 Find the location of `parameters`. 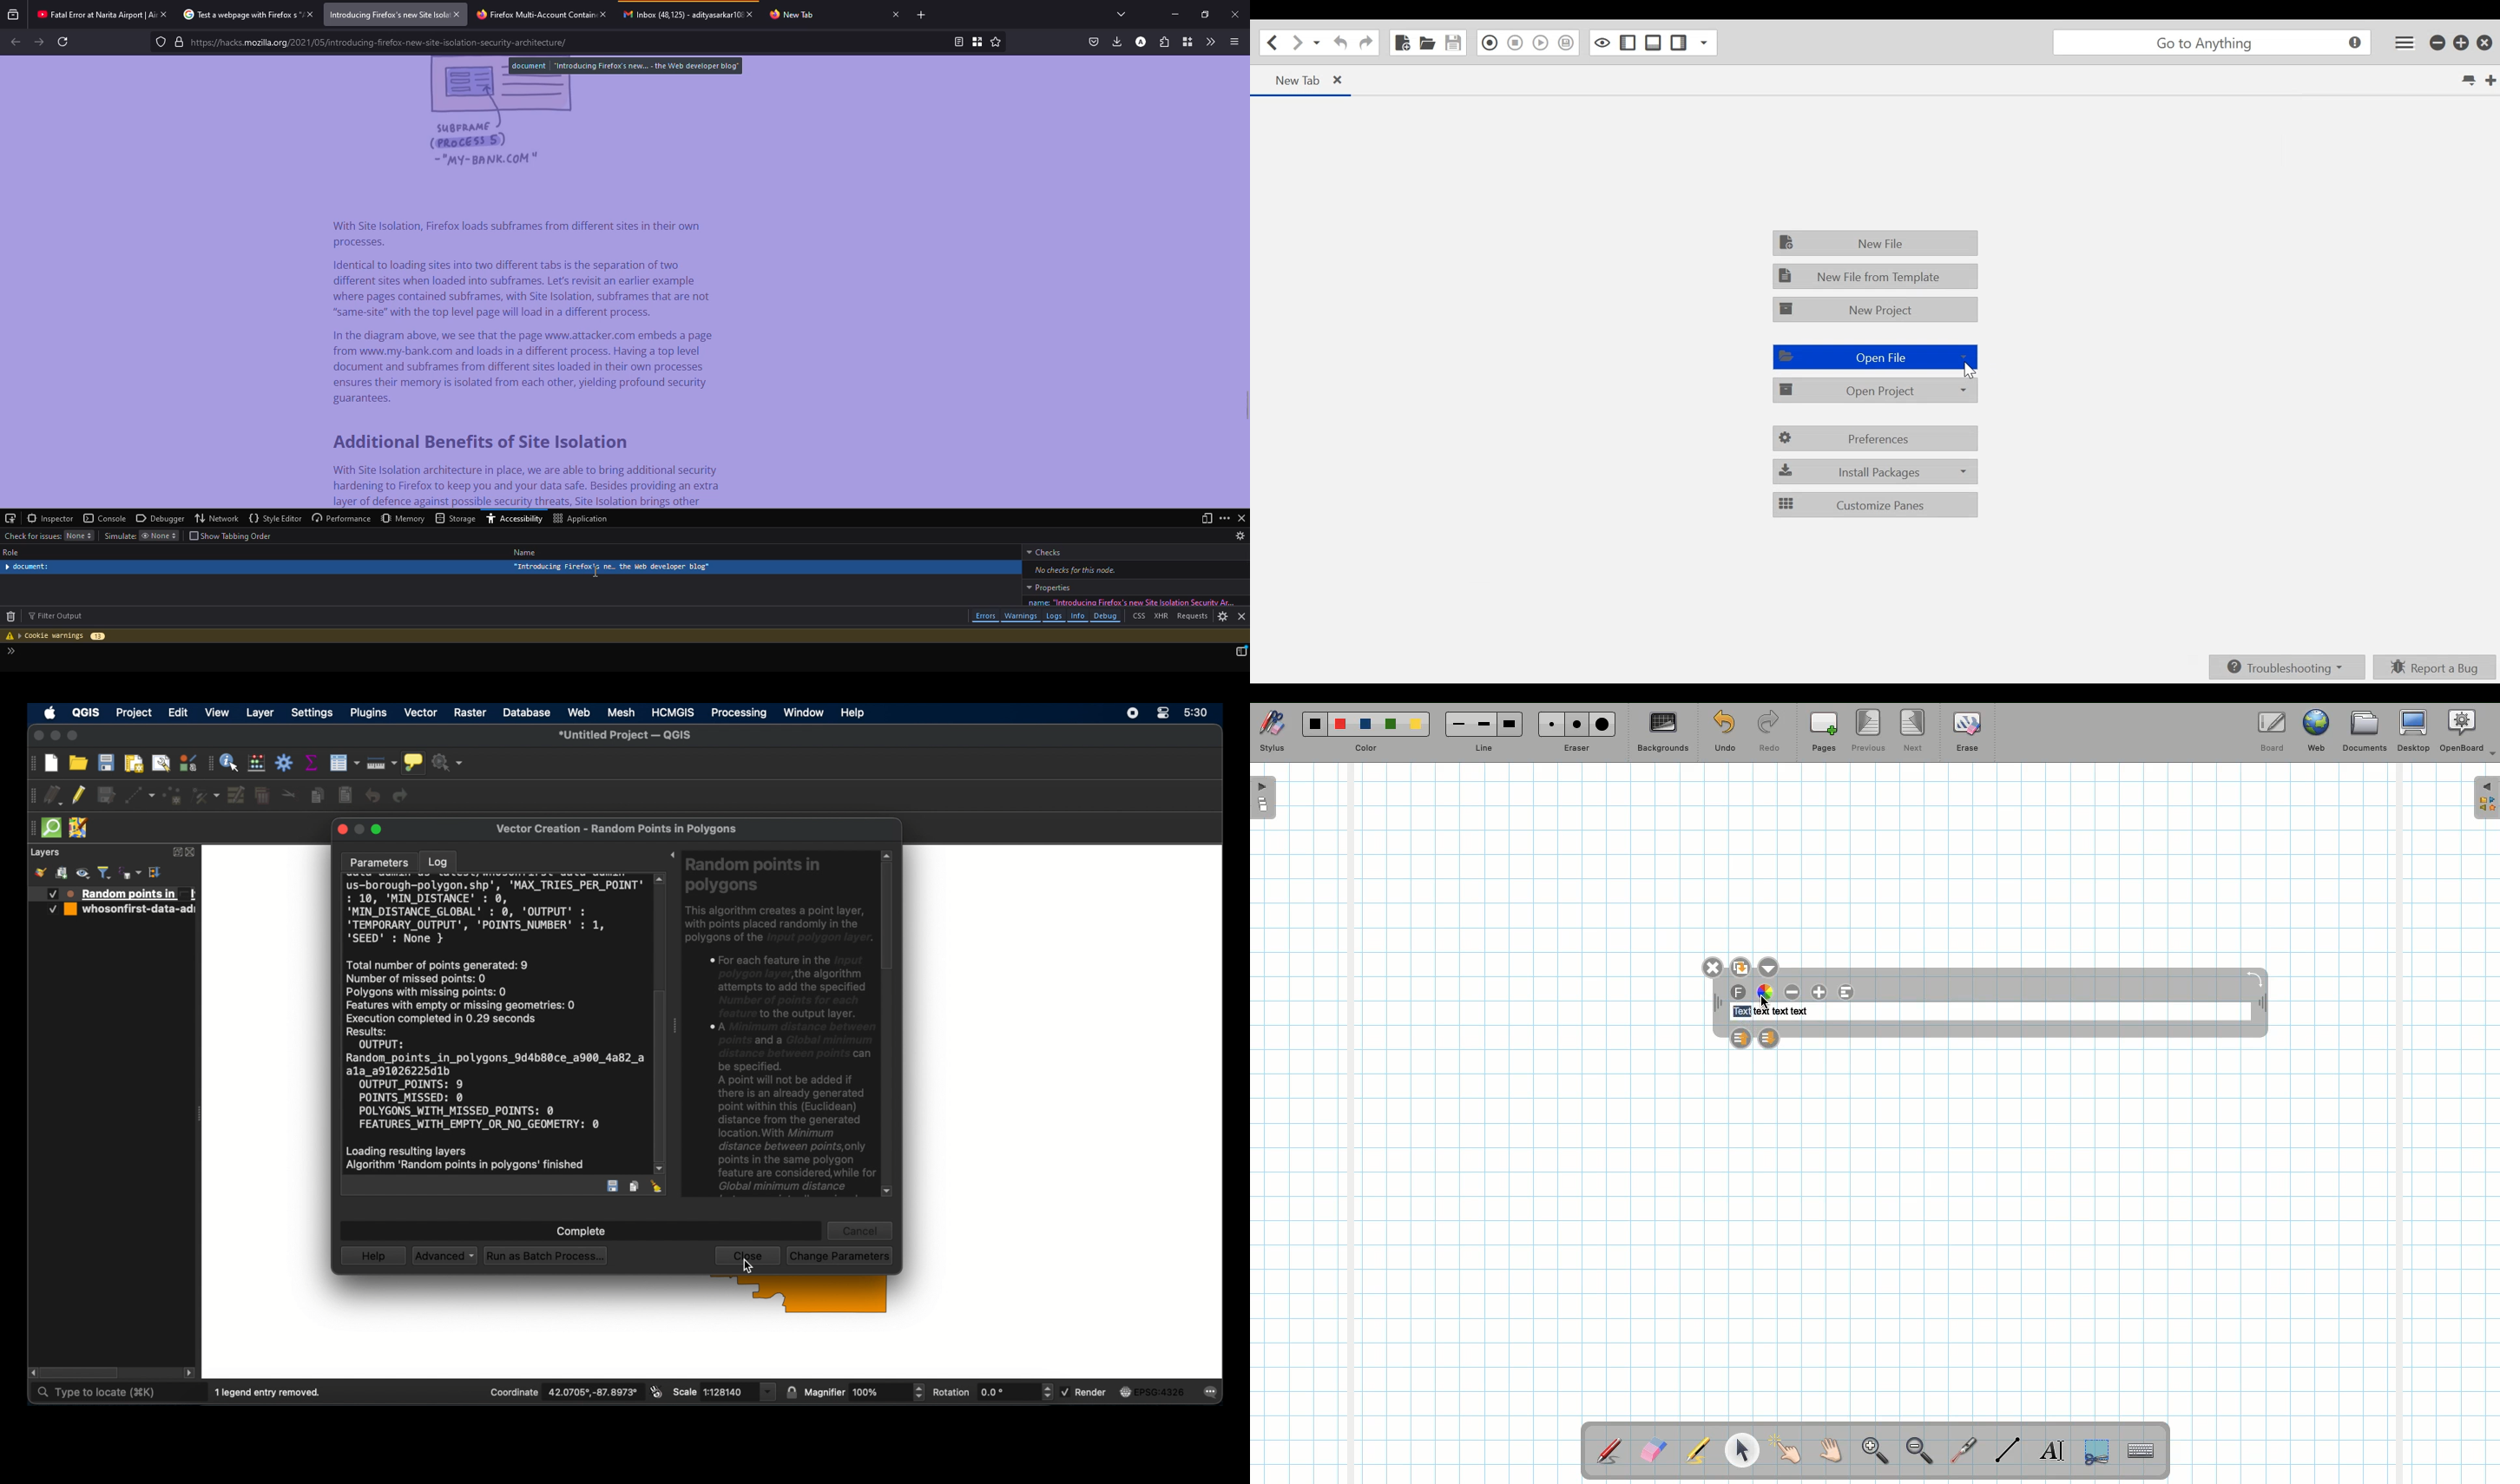

parameters is located at coordinates (380, 861).